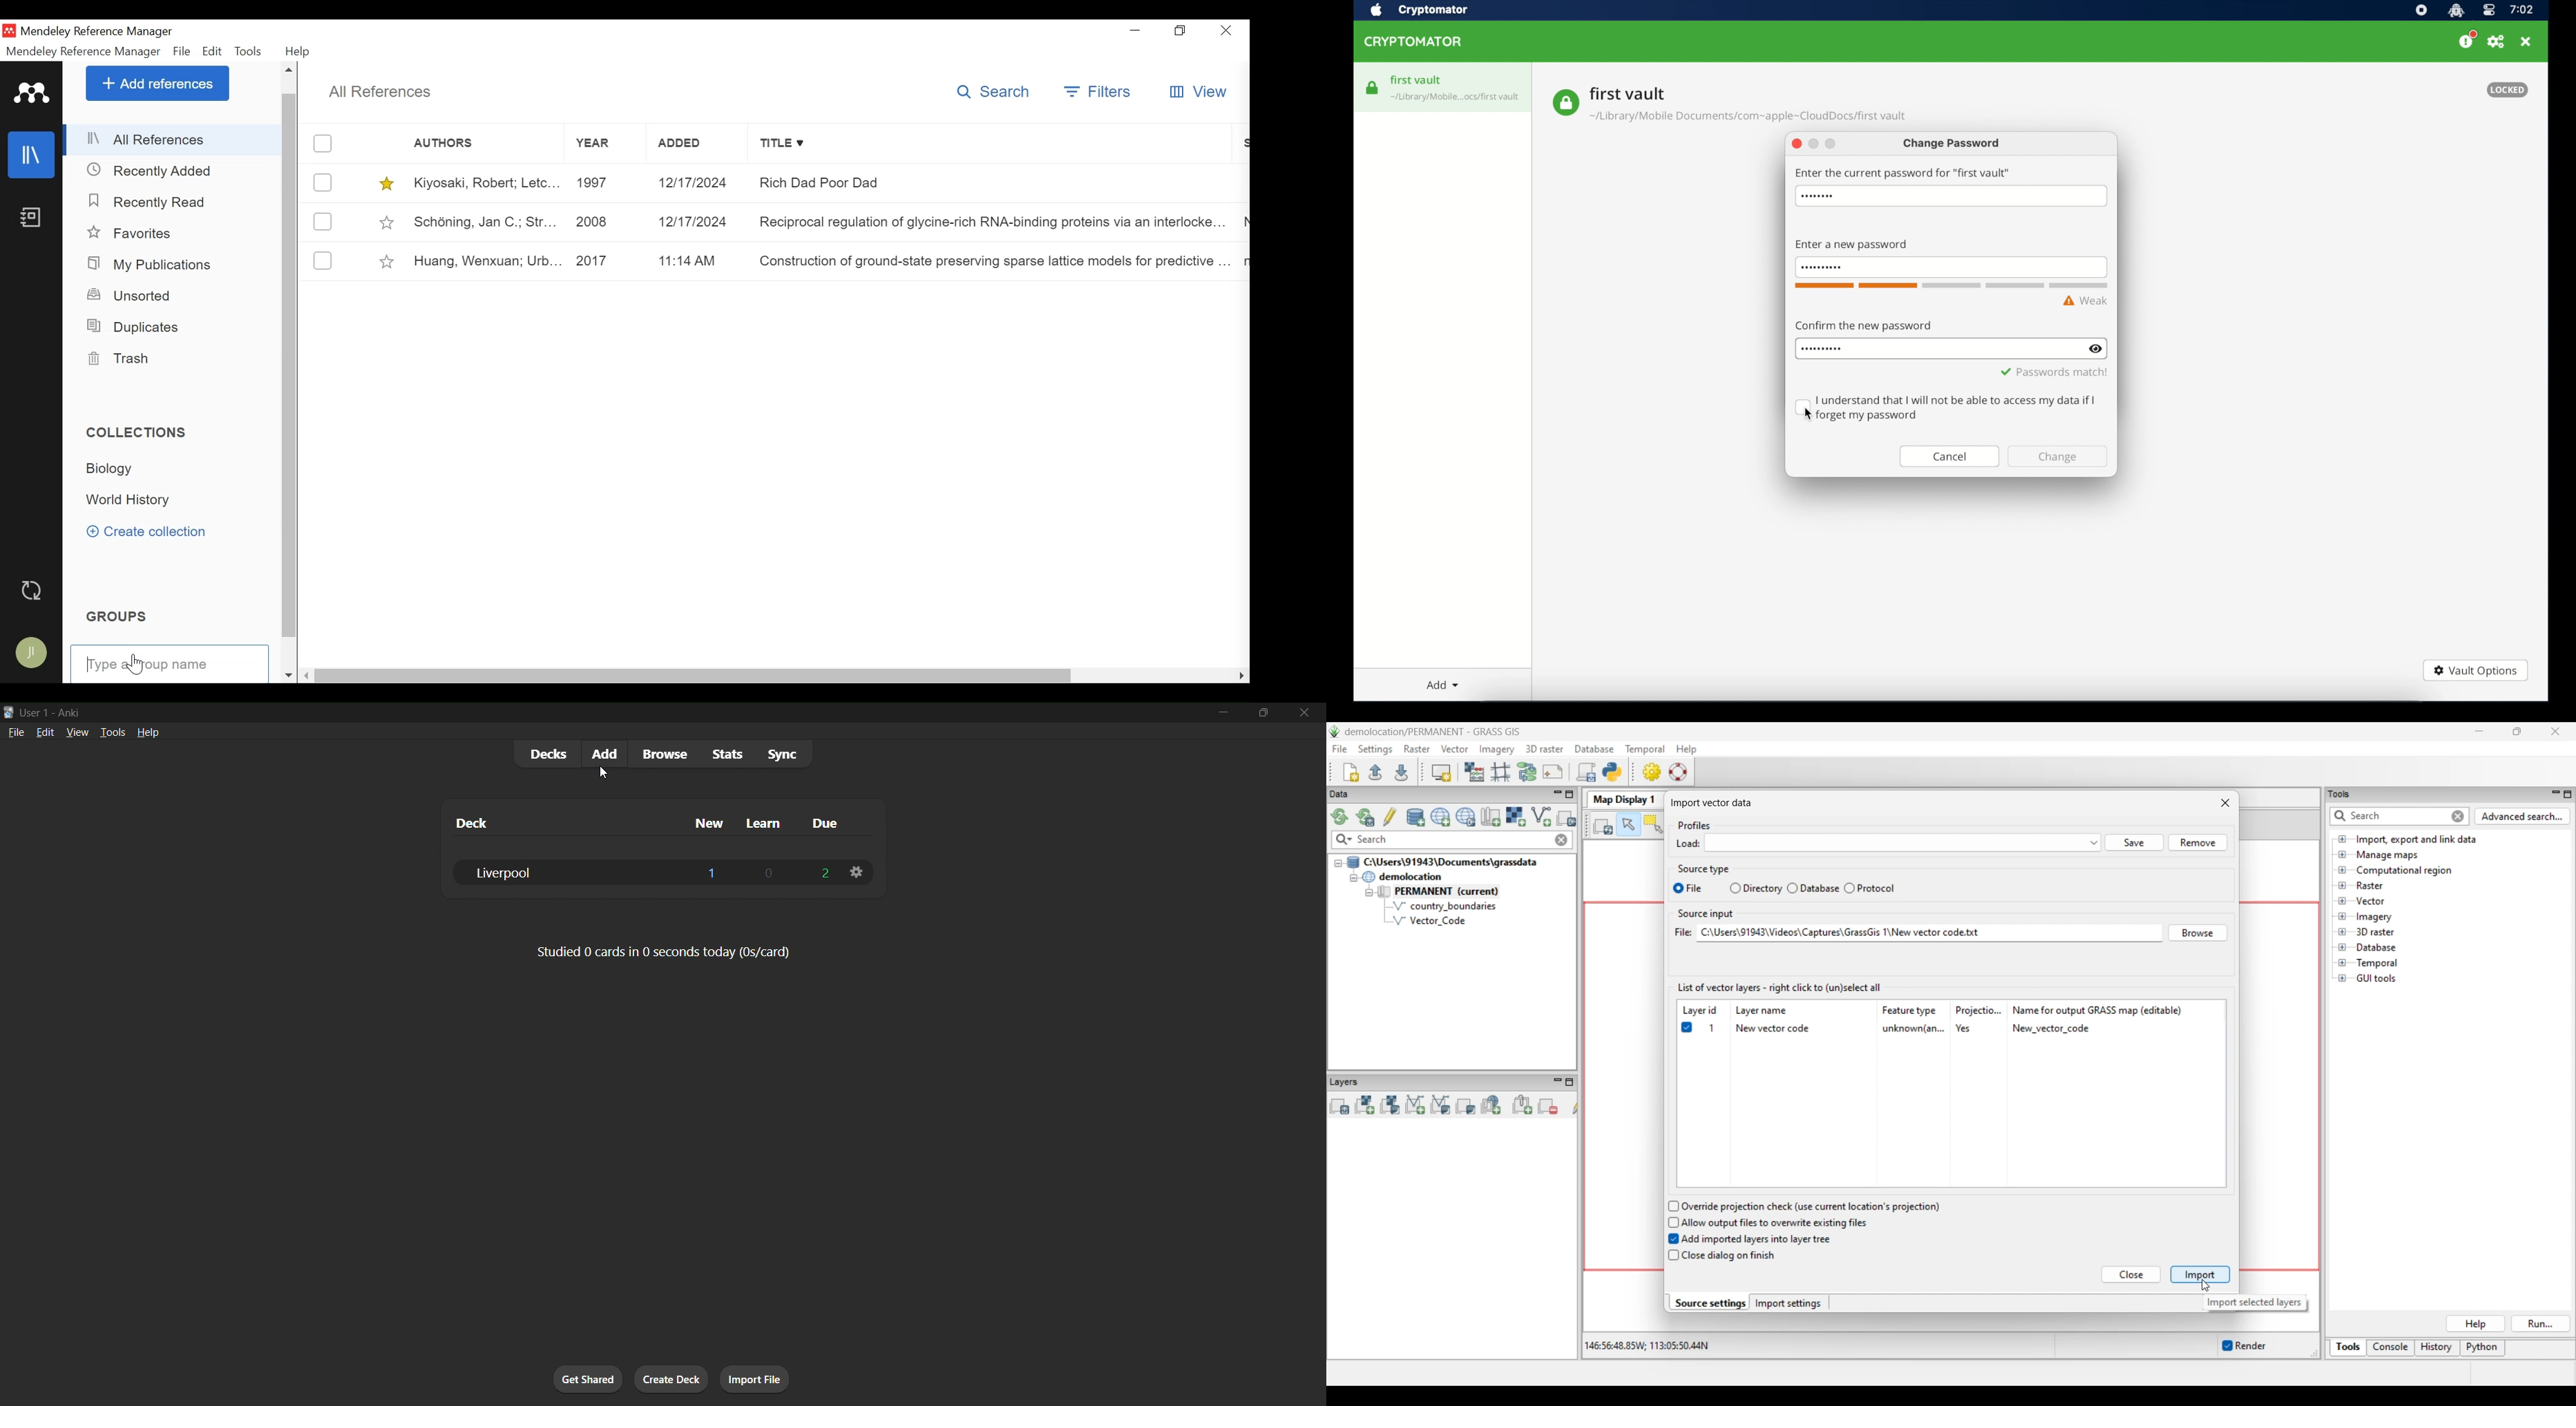 This screenshot has height=1428, width=2576. Describe the element at coordinates (2095, 348) in the screenshot. I see `show/hide text` at that location.